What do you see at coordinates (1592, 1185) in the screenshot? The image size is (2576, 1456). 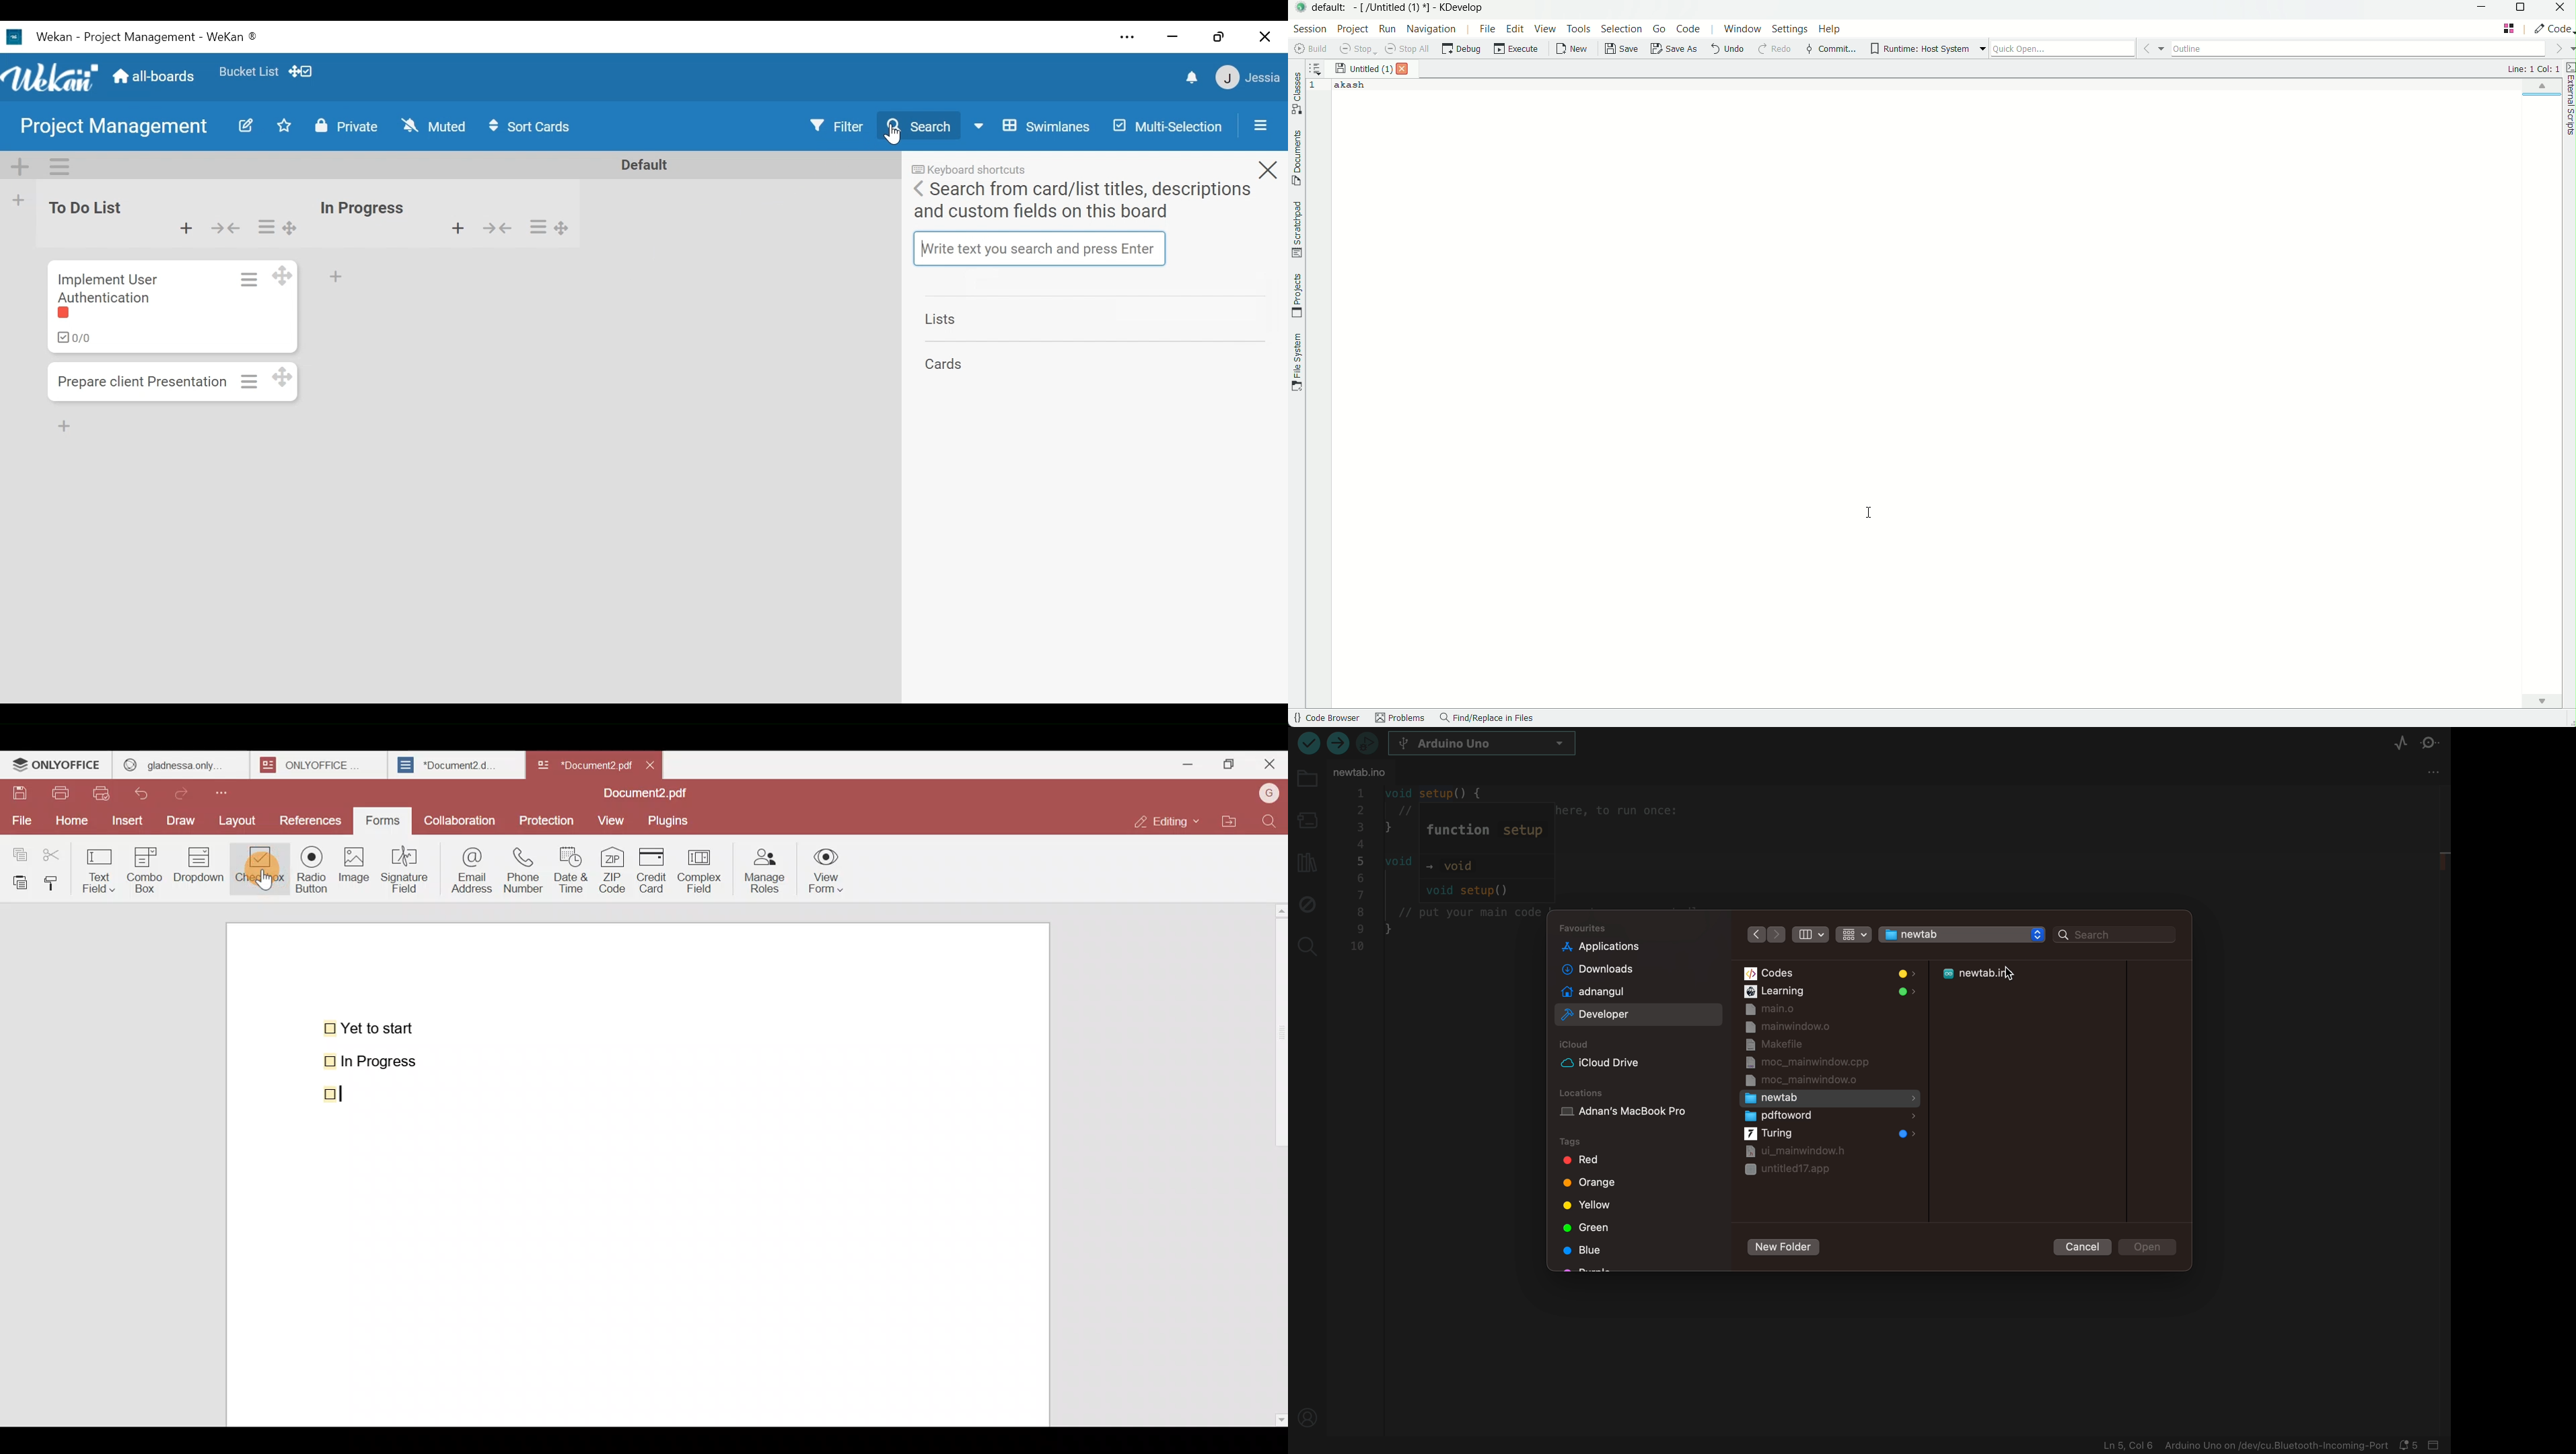 I see `tags` at bounding box center [1592, 1185].